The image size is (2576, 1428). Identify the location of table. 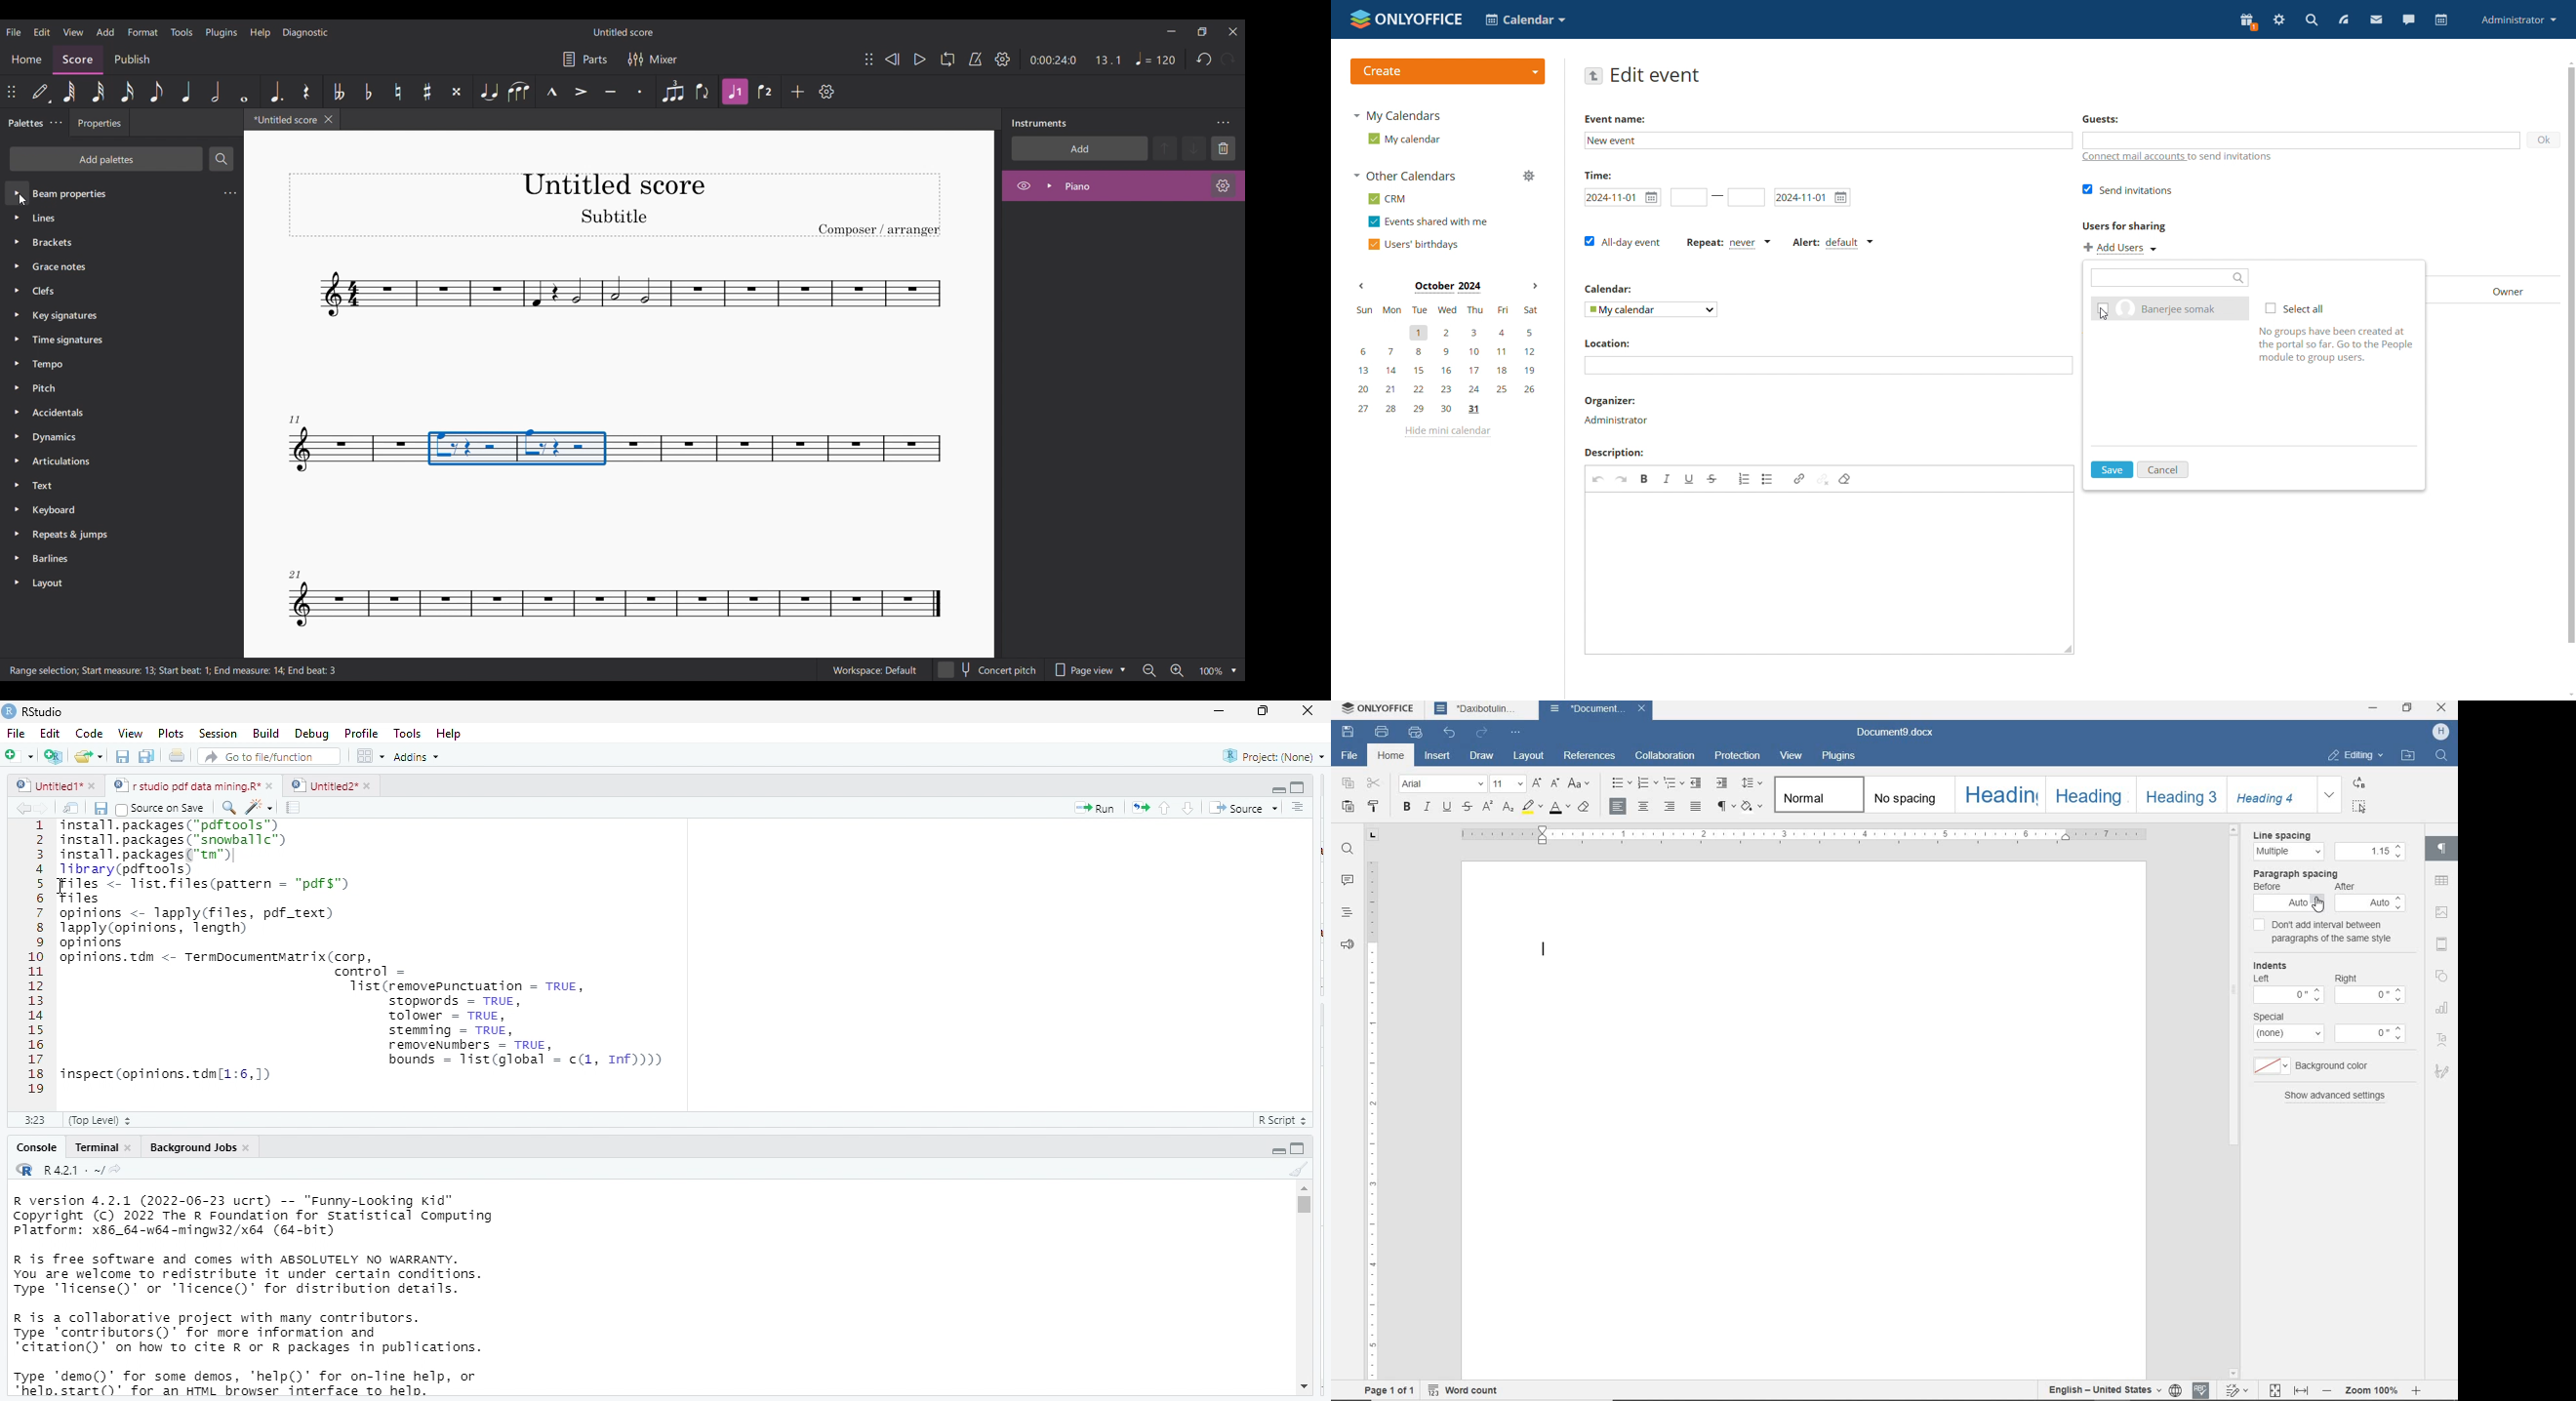
(2443, 881).